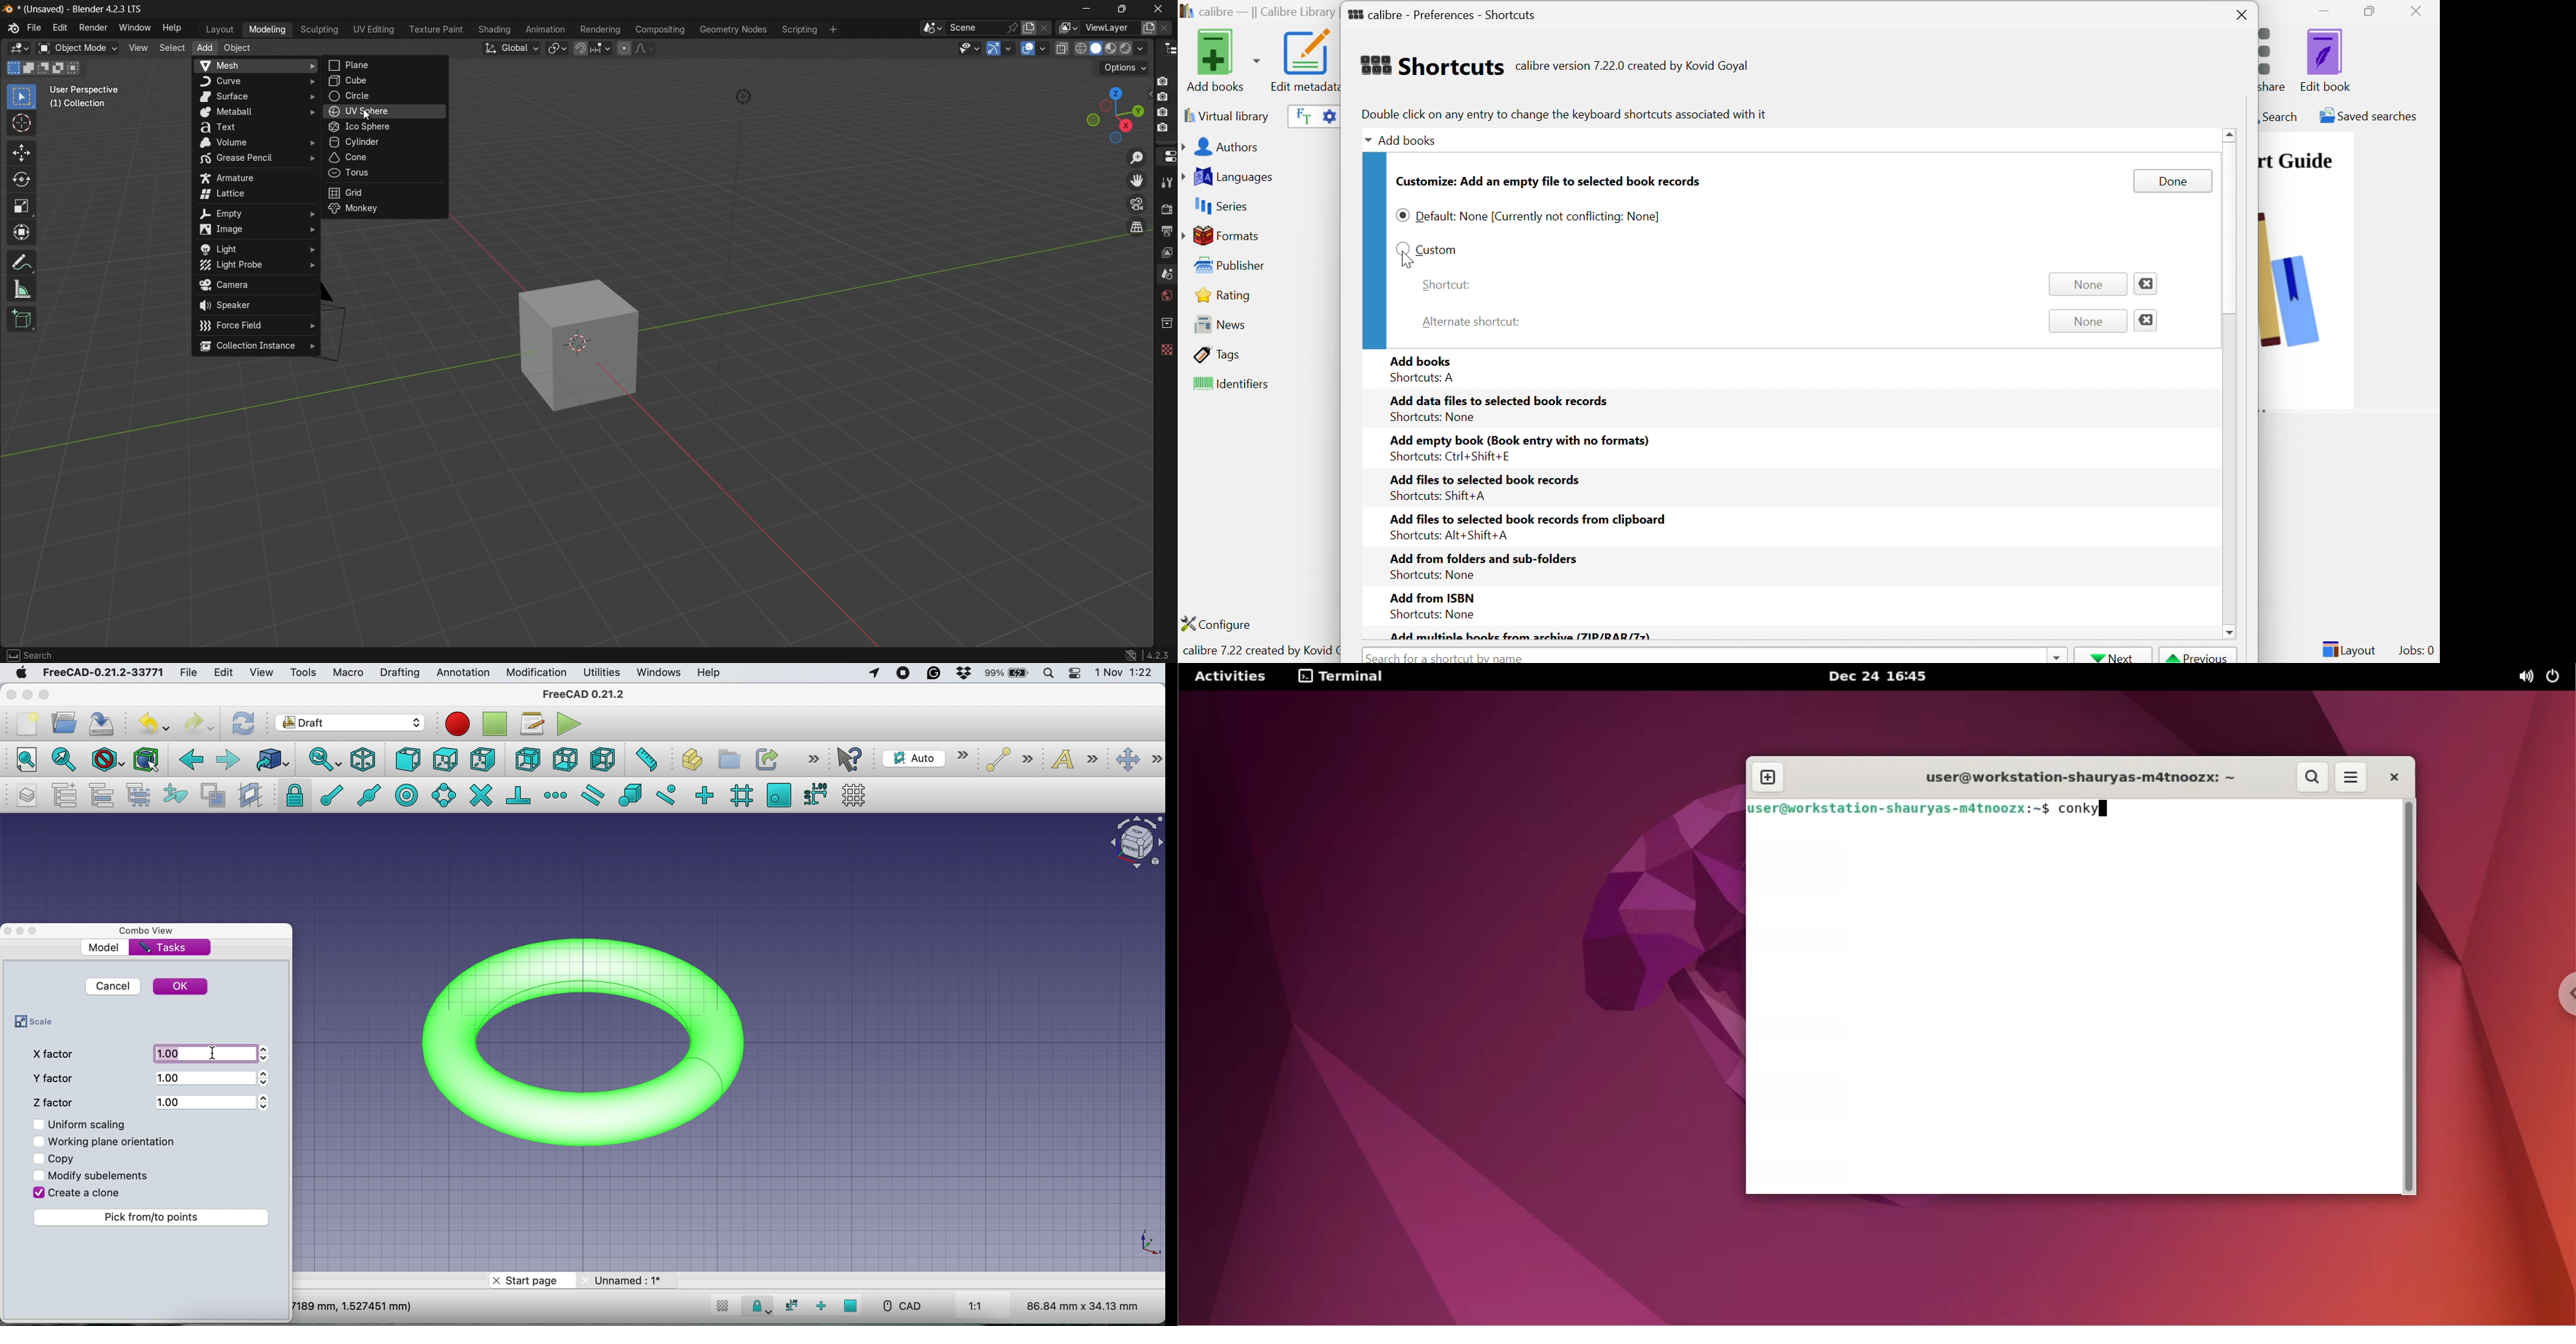 The width and height of the screenshot is (2576, 1344). What do you see at coordinates (26, 724) in the screenshot?
I see `new` at bounding box center [26, 724].